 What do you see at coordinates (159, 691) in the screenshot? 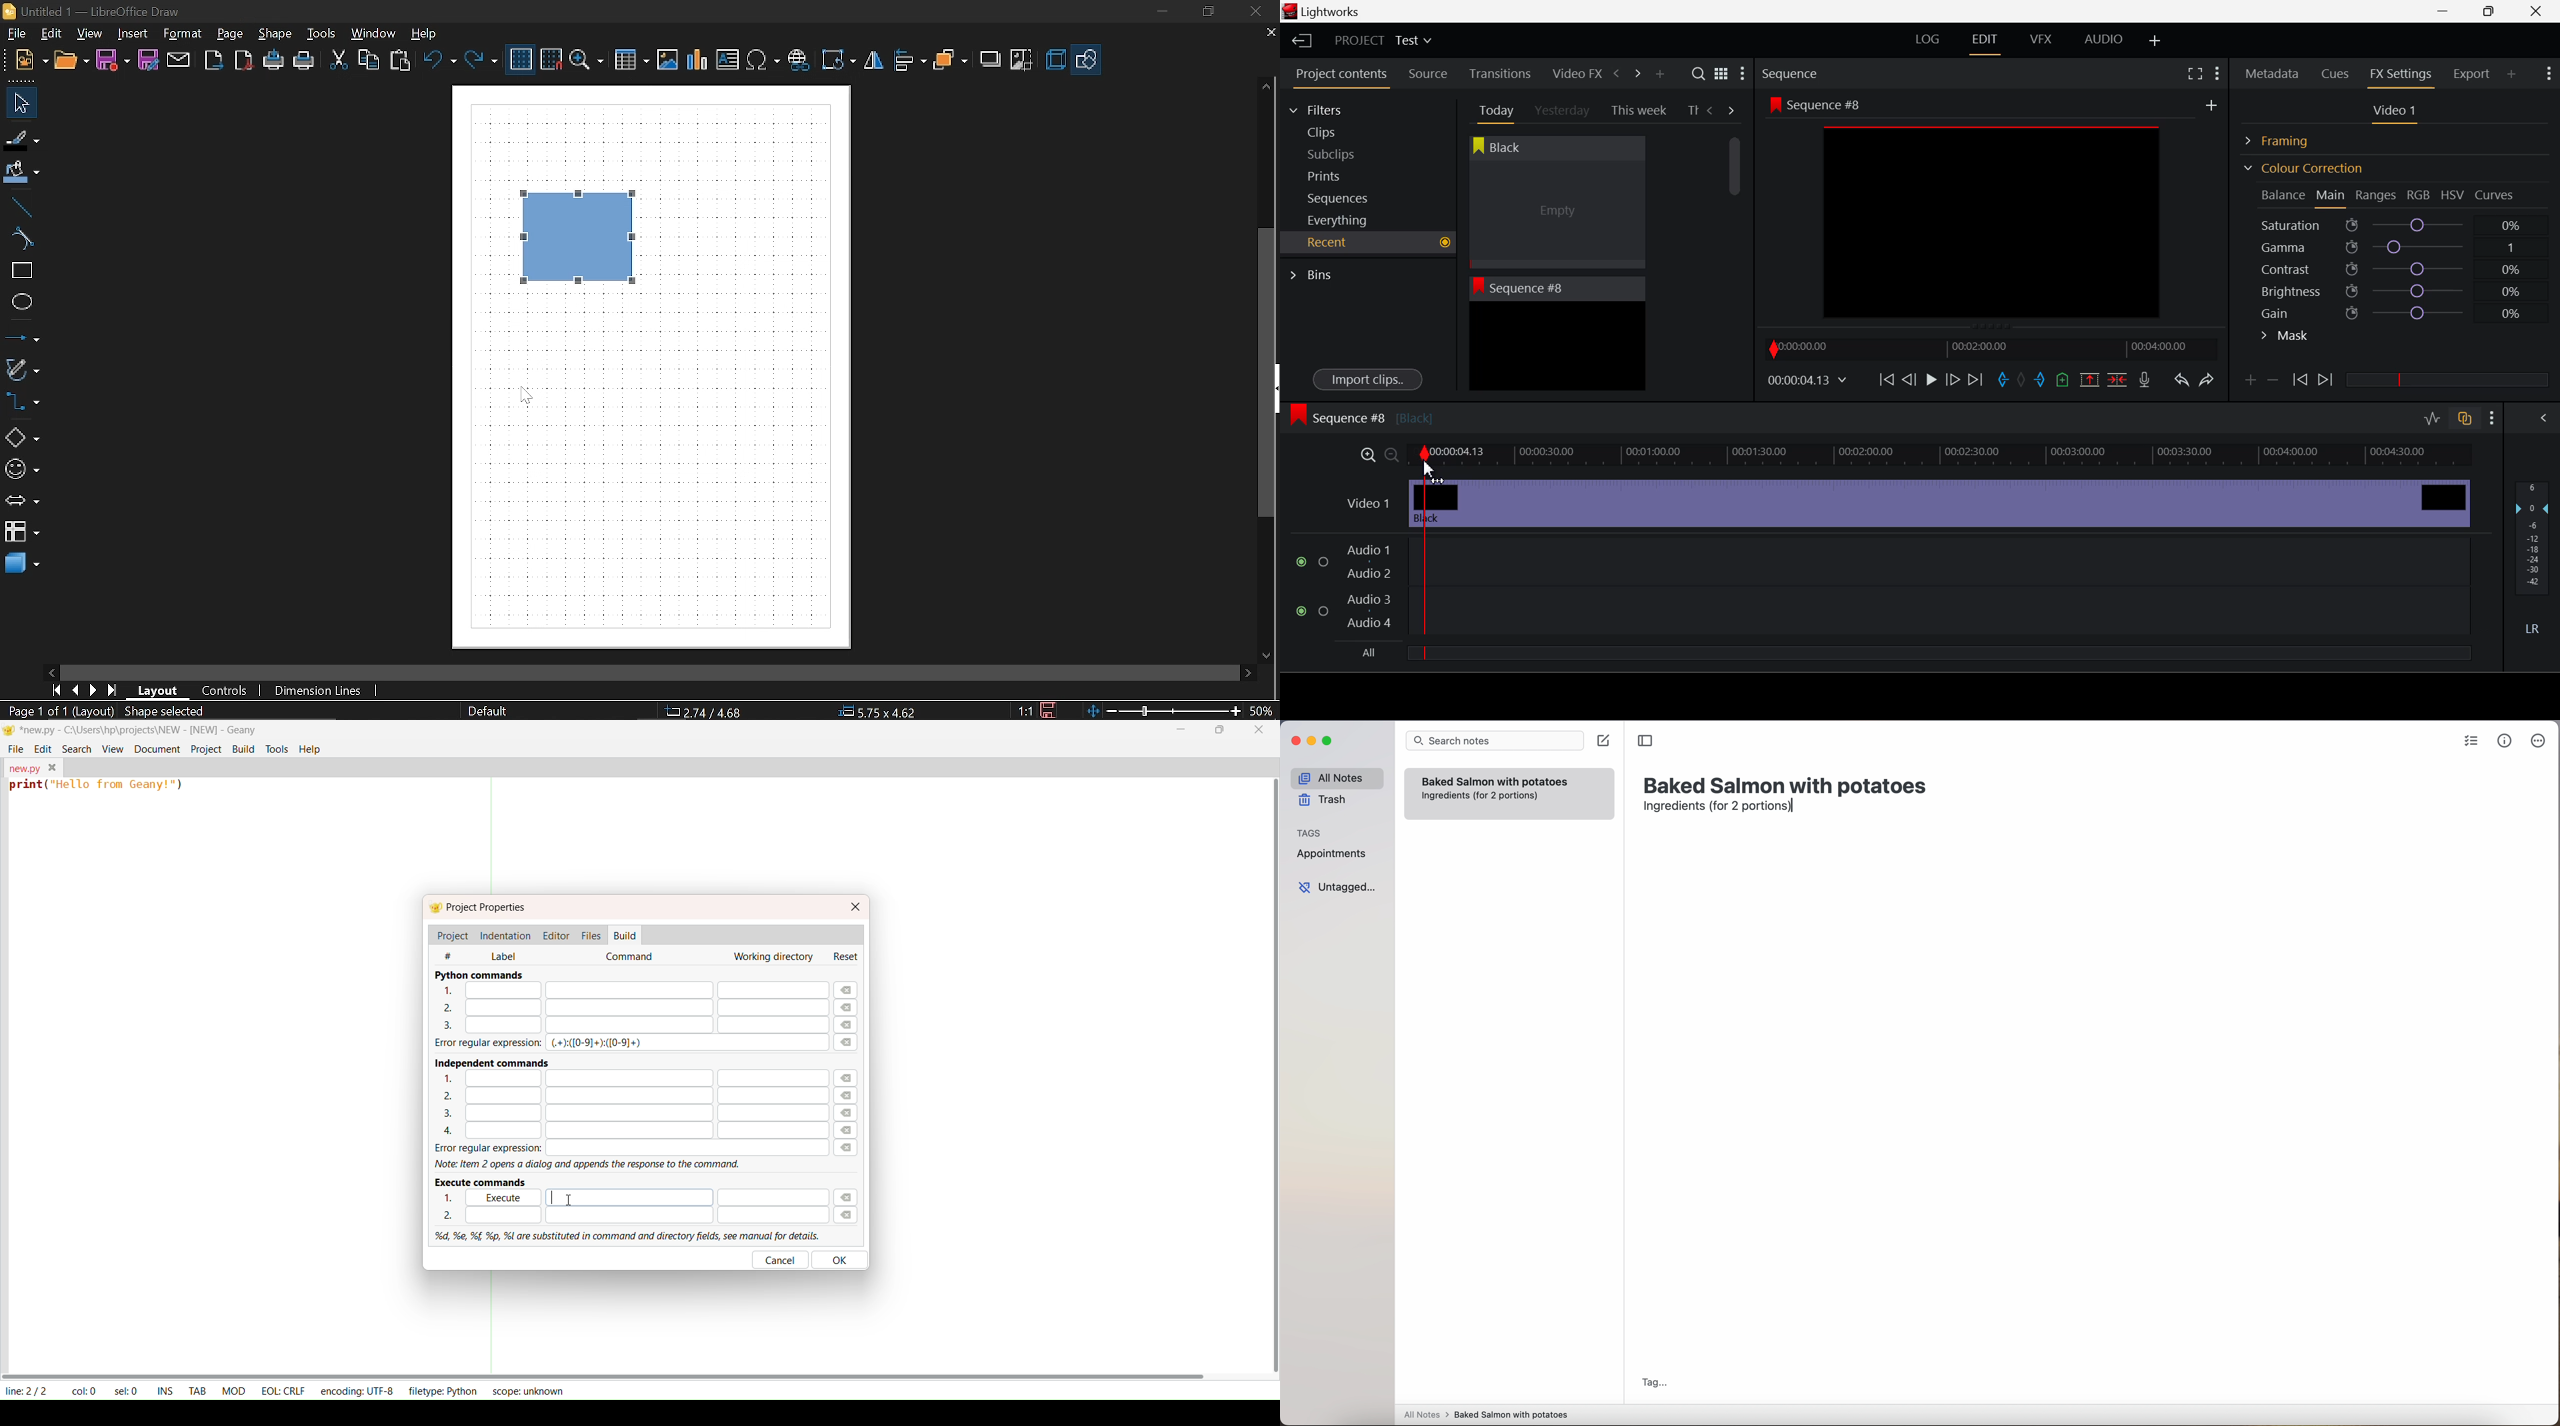
I see `Layout` at bounding box center [159, 691].